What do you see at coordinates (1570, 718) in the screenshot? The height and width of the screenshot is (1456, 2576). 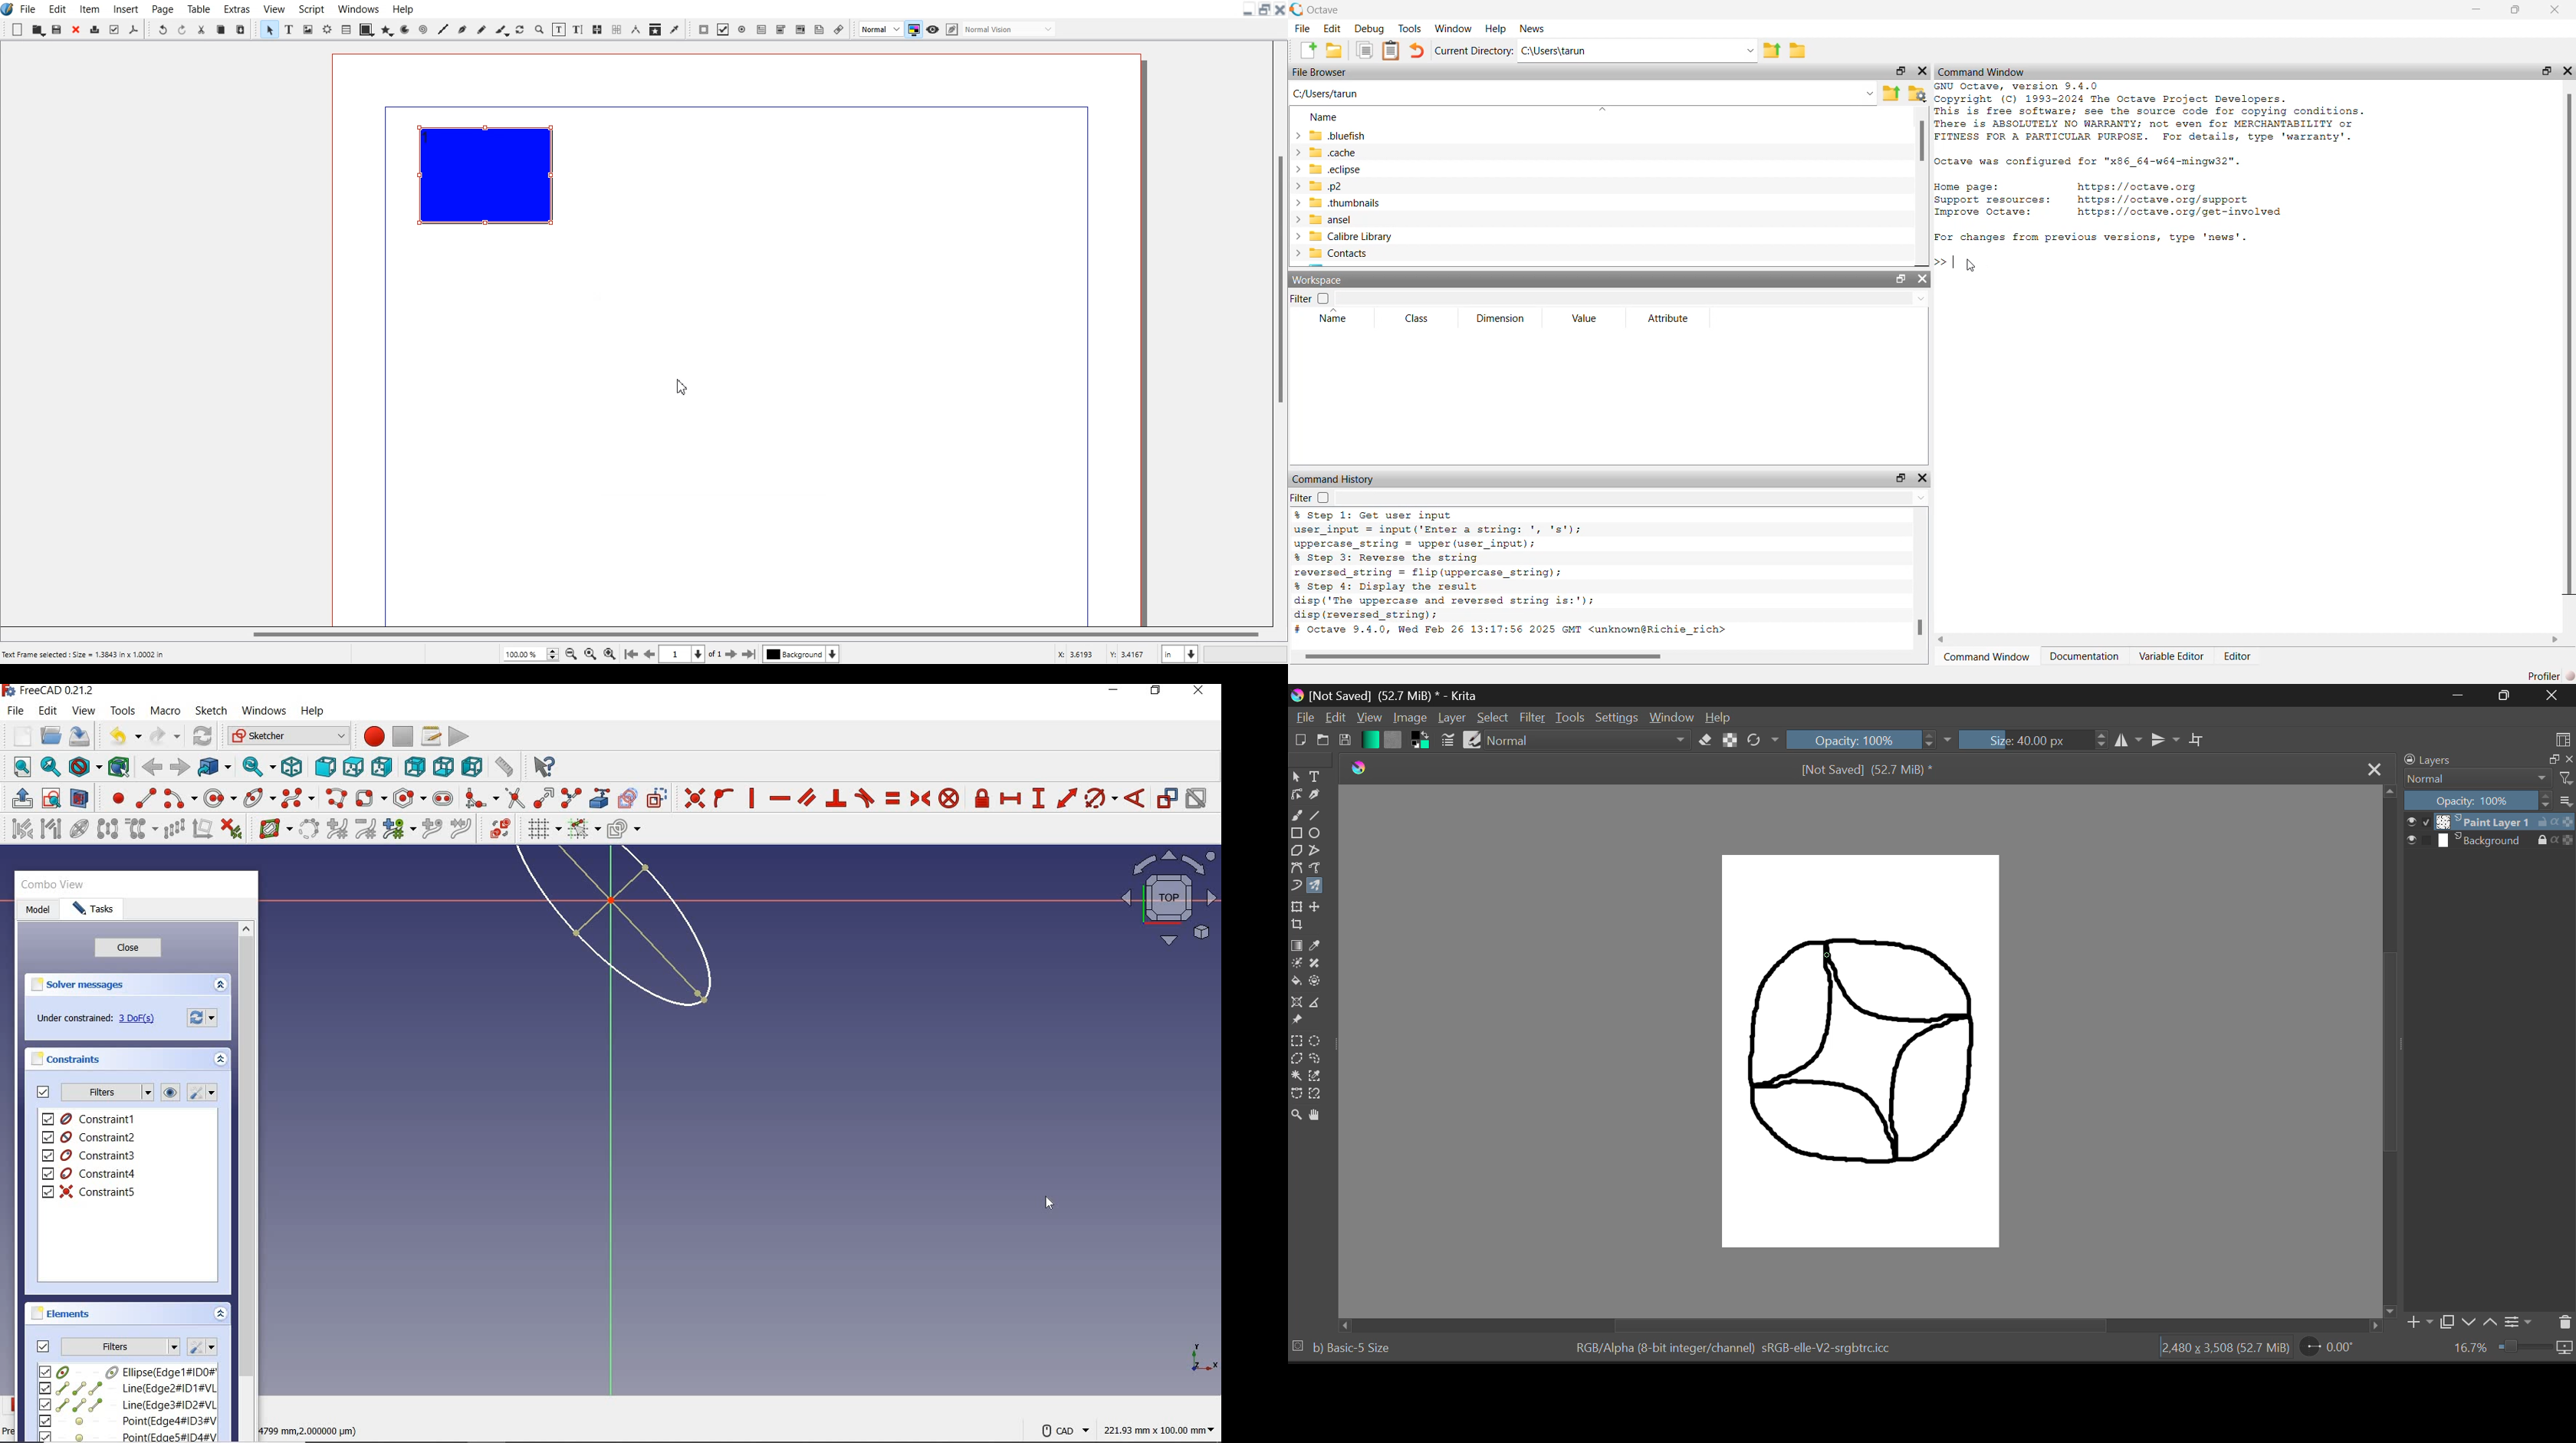 I see `Tools` at bounding box center [1570, 718].